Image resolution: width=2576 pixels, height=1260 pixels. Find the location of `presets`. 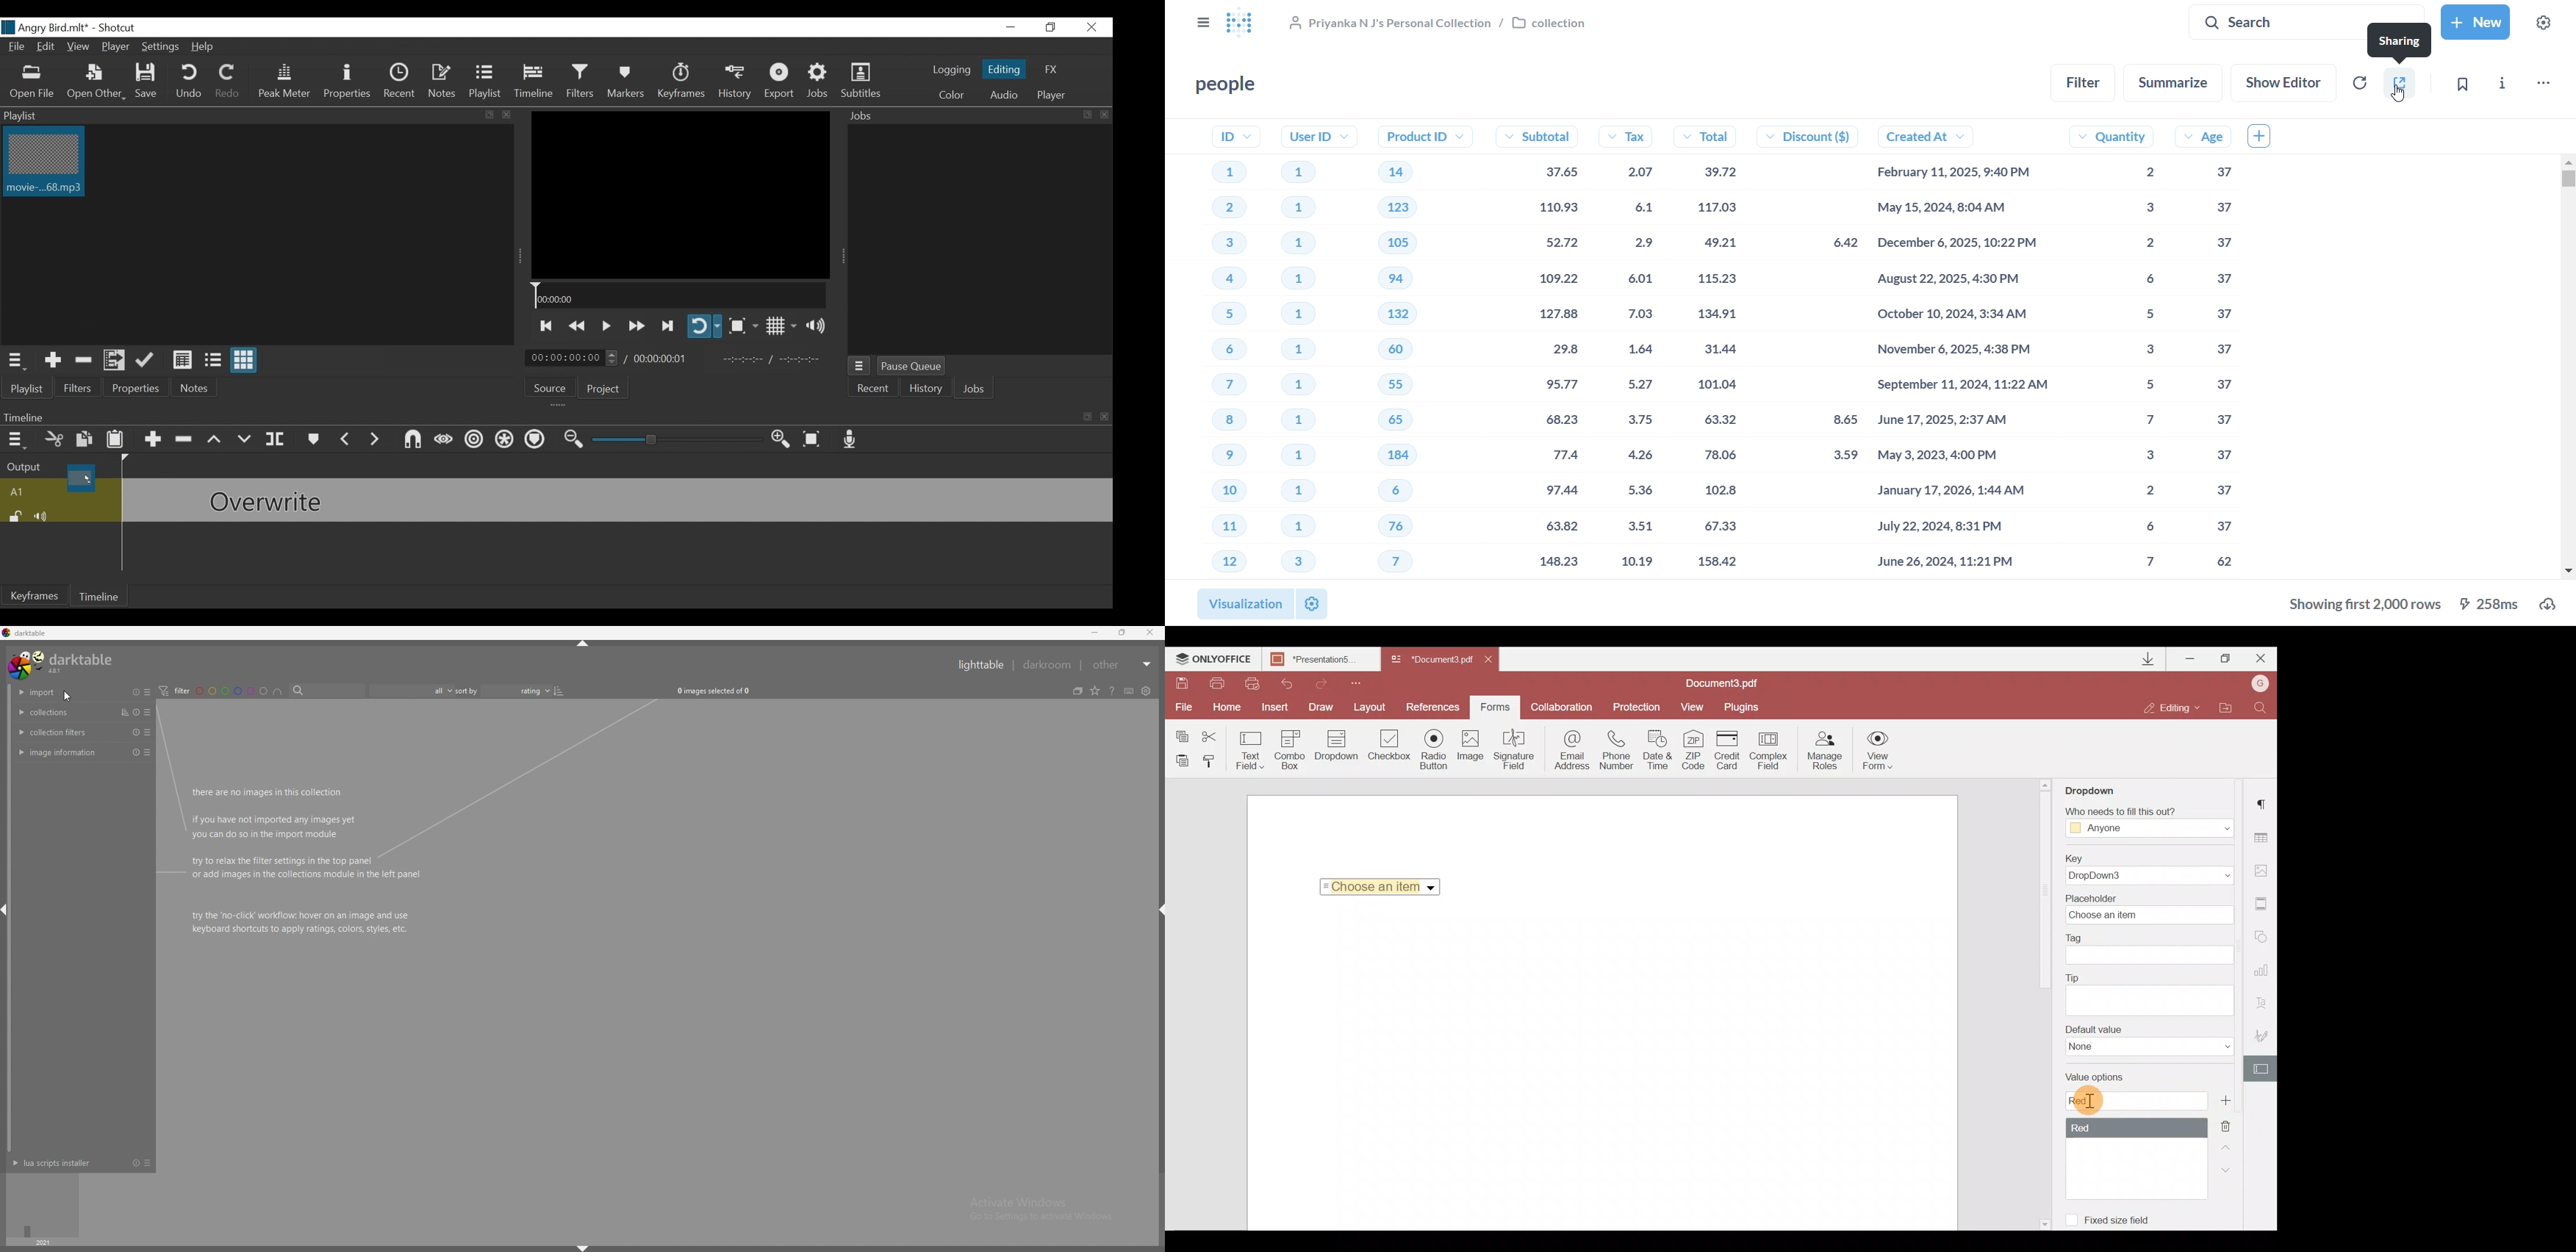

presets is located at coordinates (147, 1163).